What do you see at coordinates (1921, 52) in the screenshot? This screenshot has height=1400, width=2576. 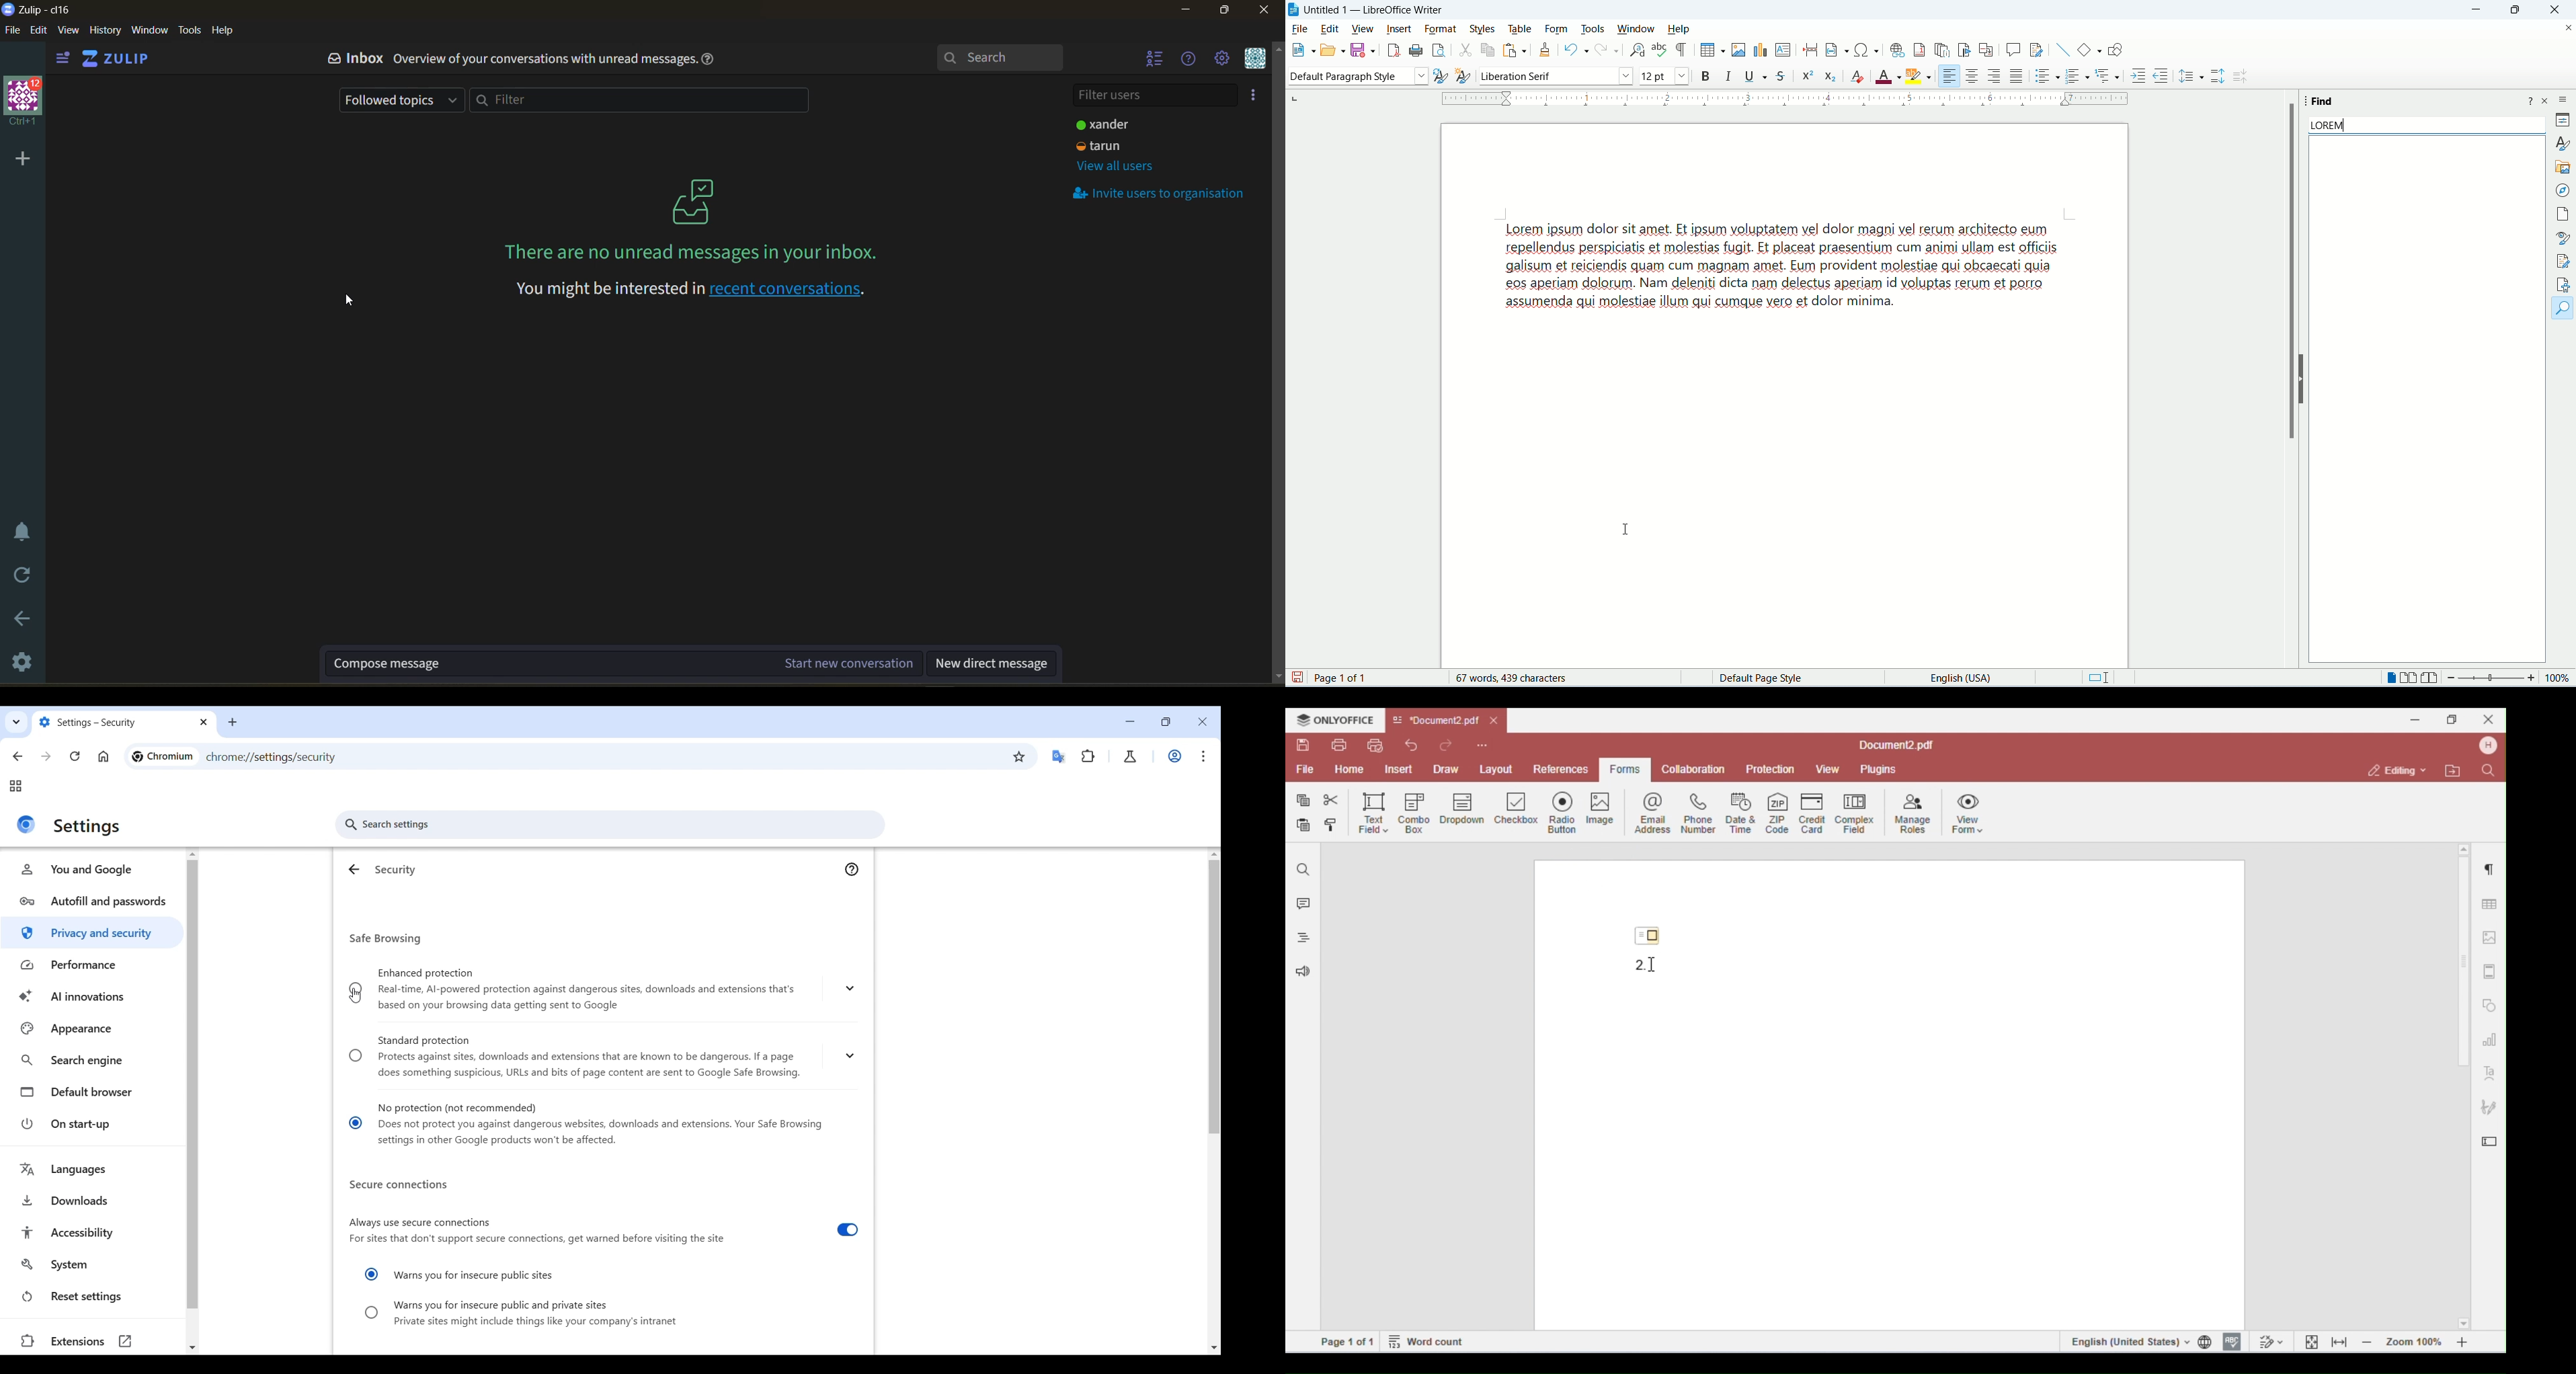 I see `insert footnote` at bounding box center [1921, 52].